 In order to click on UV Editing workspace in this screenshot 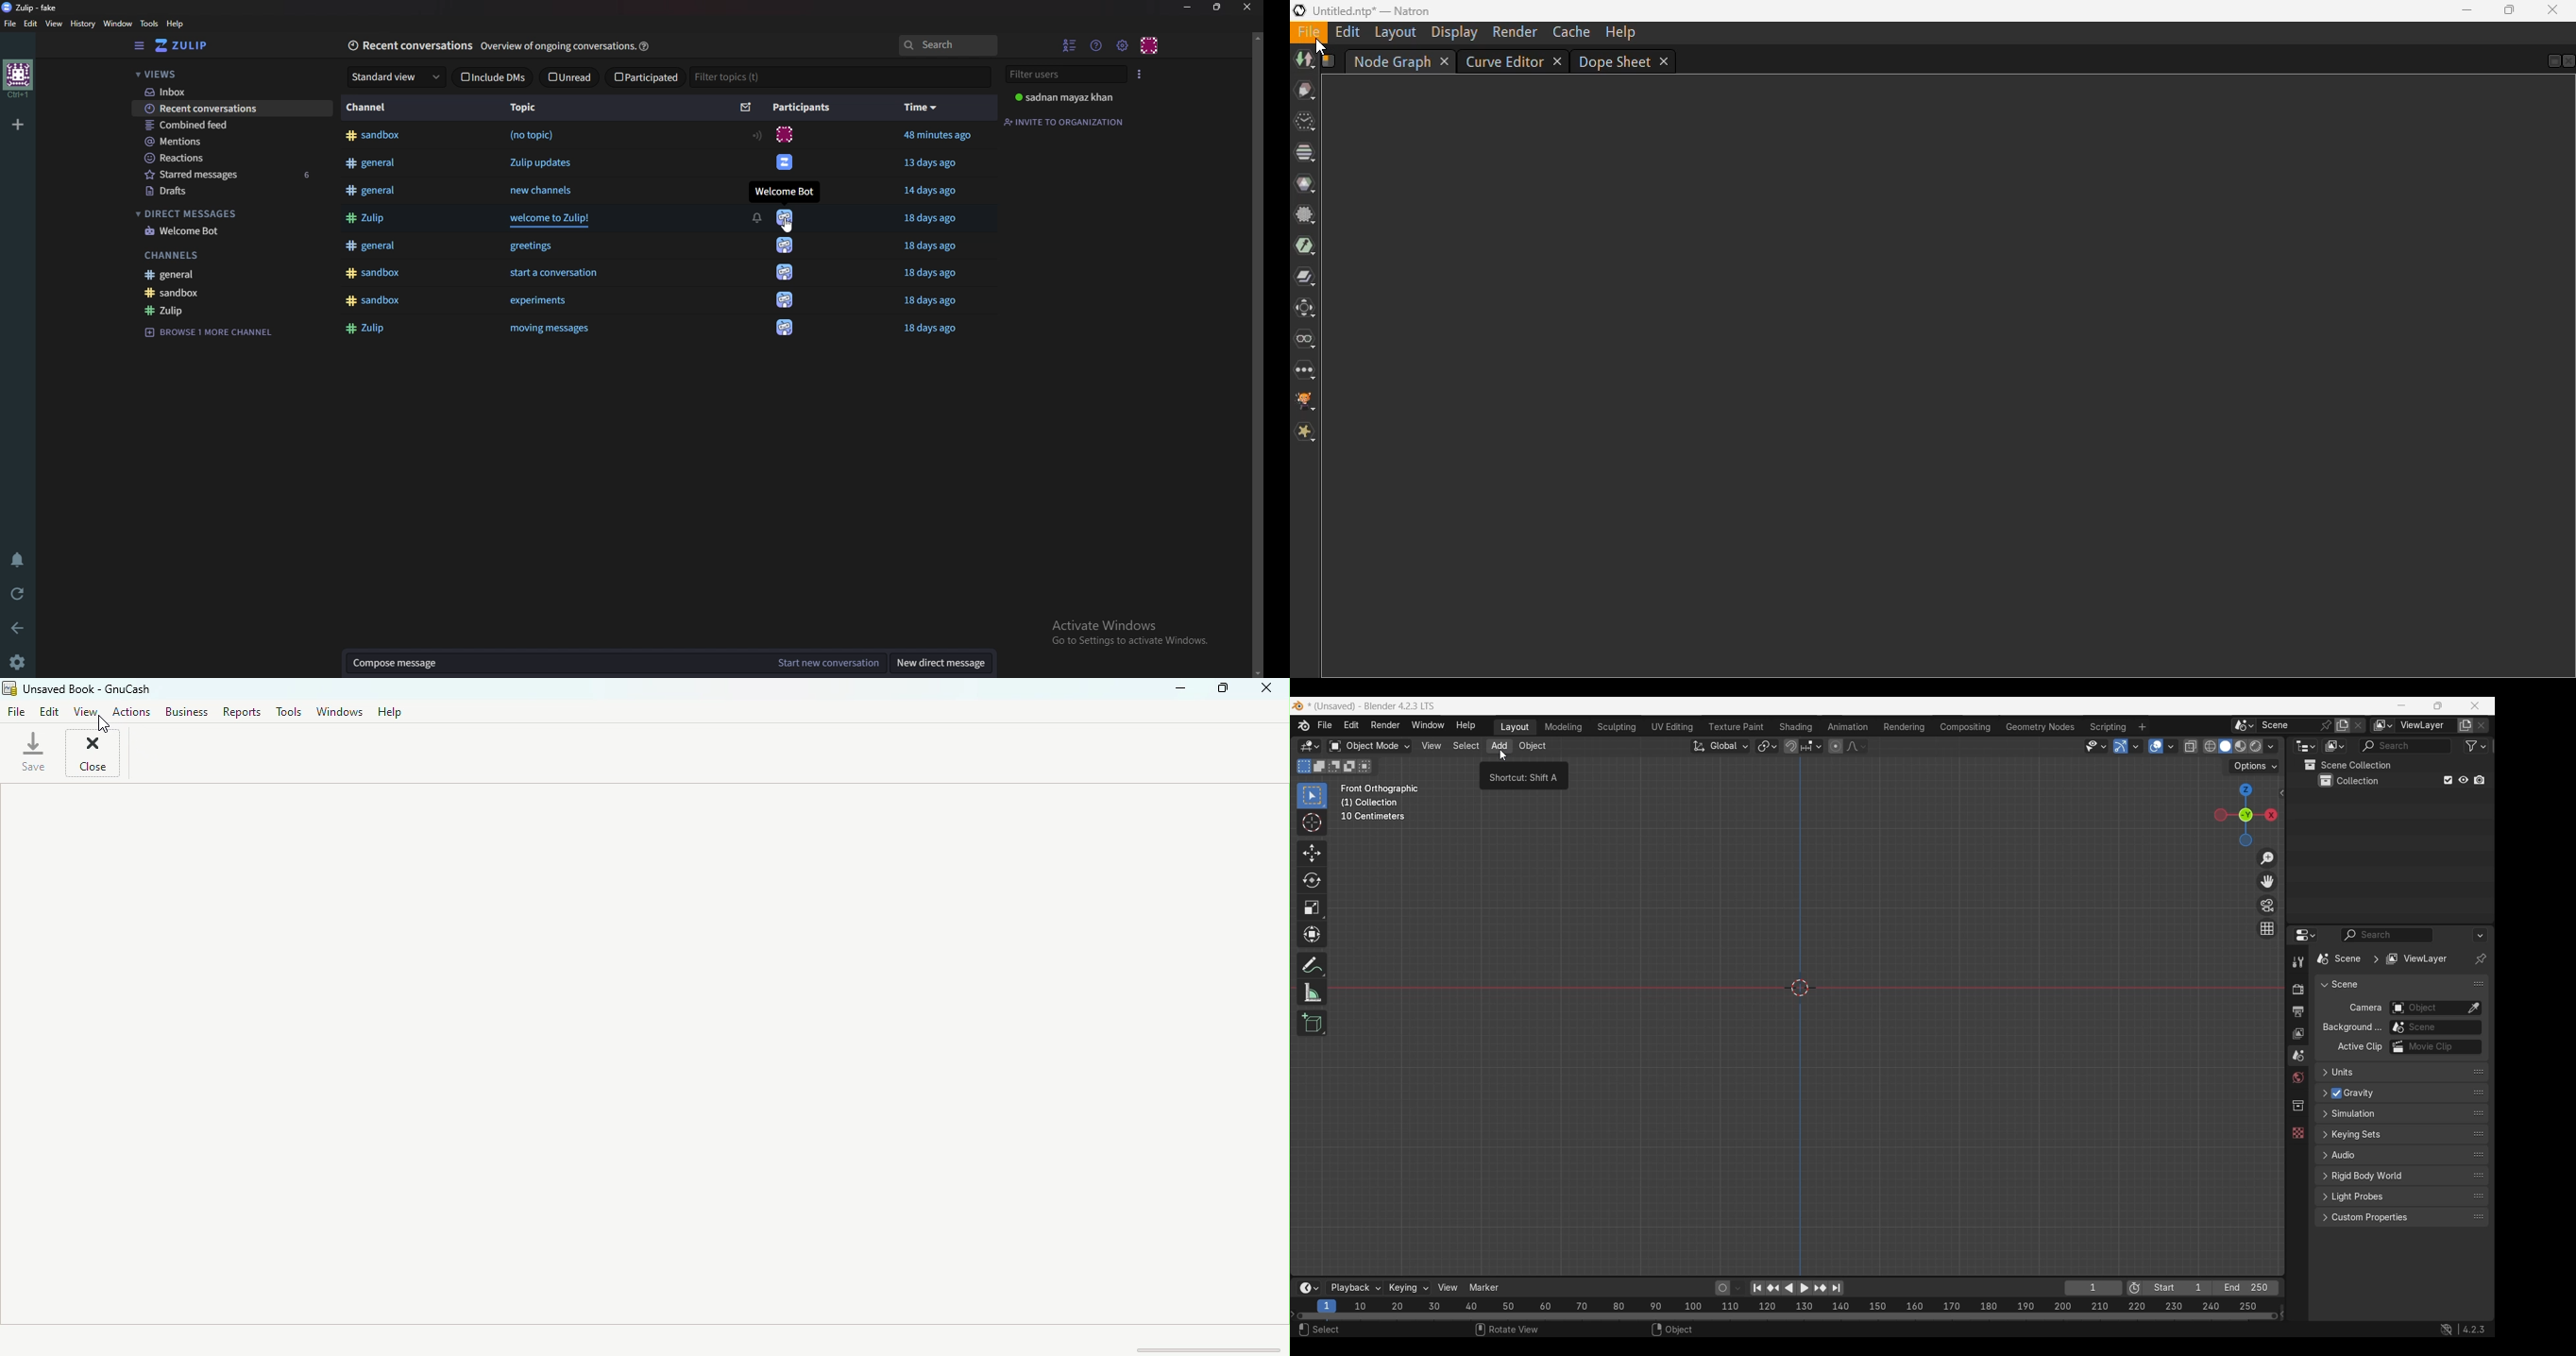, I will do `click(1673, 727)`.